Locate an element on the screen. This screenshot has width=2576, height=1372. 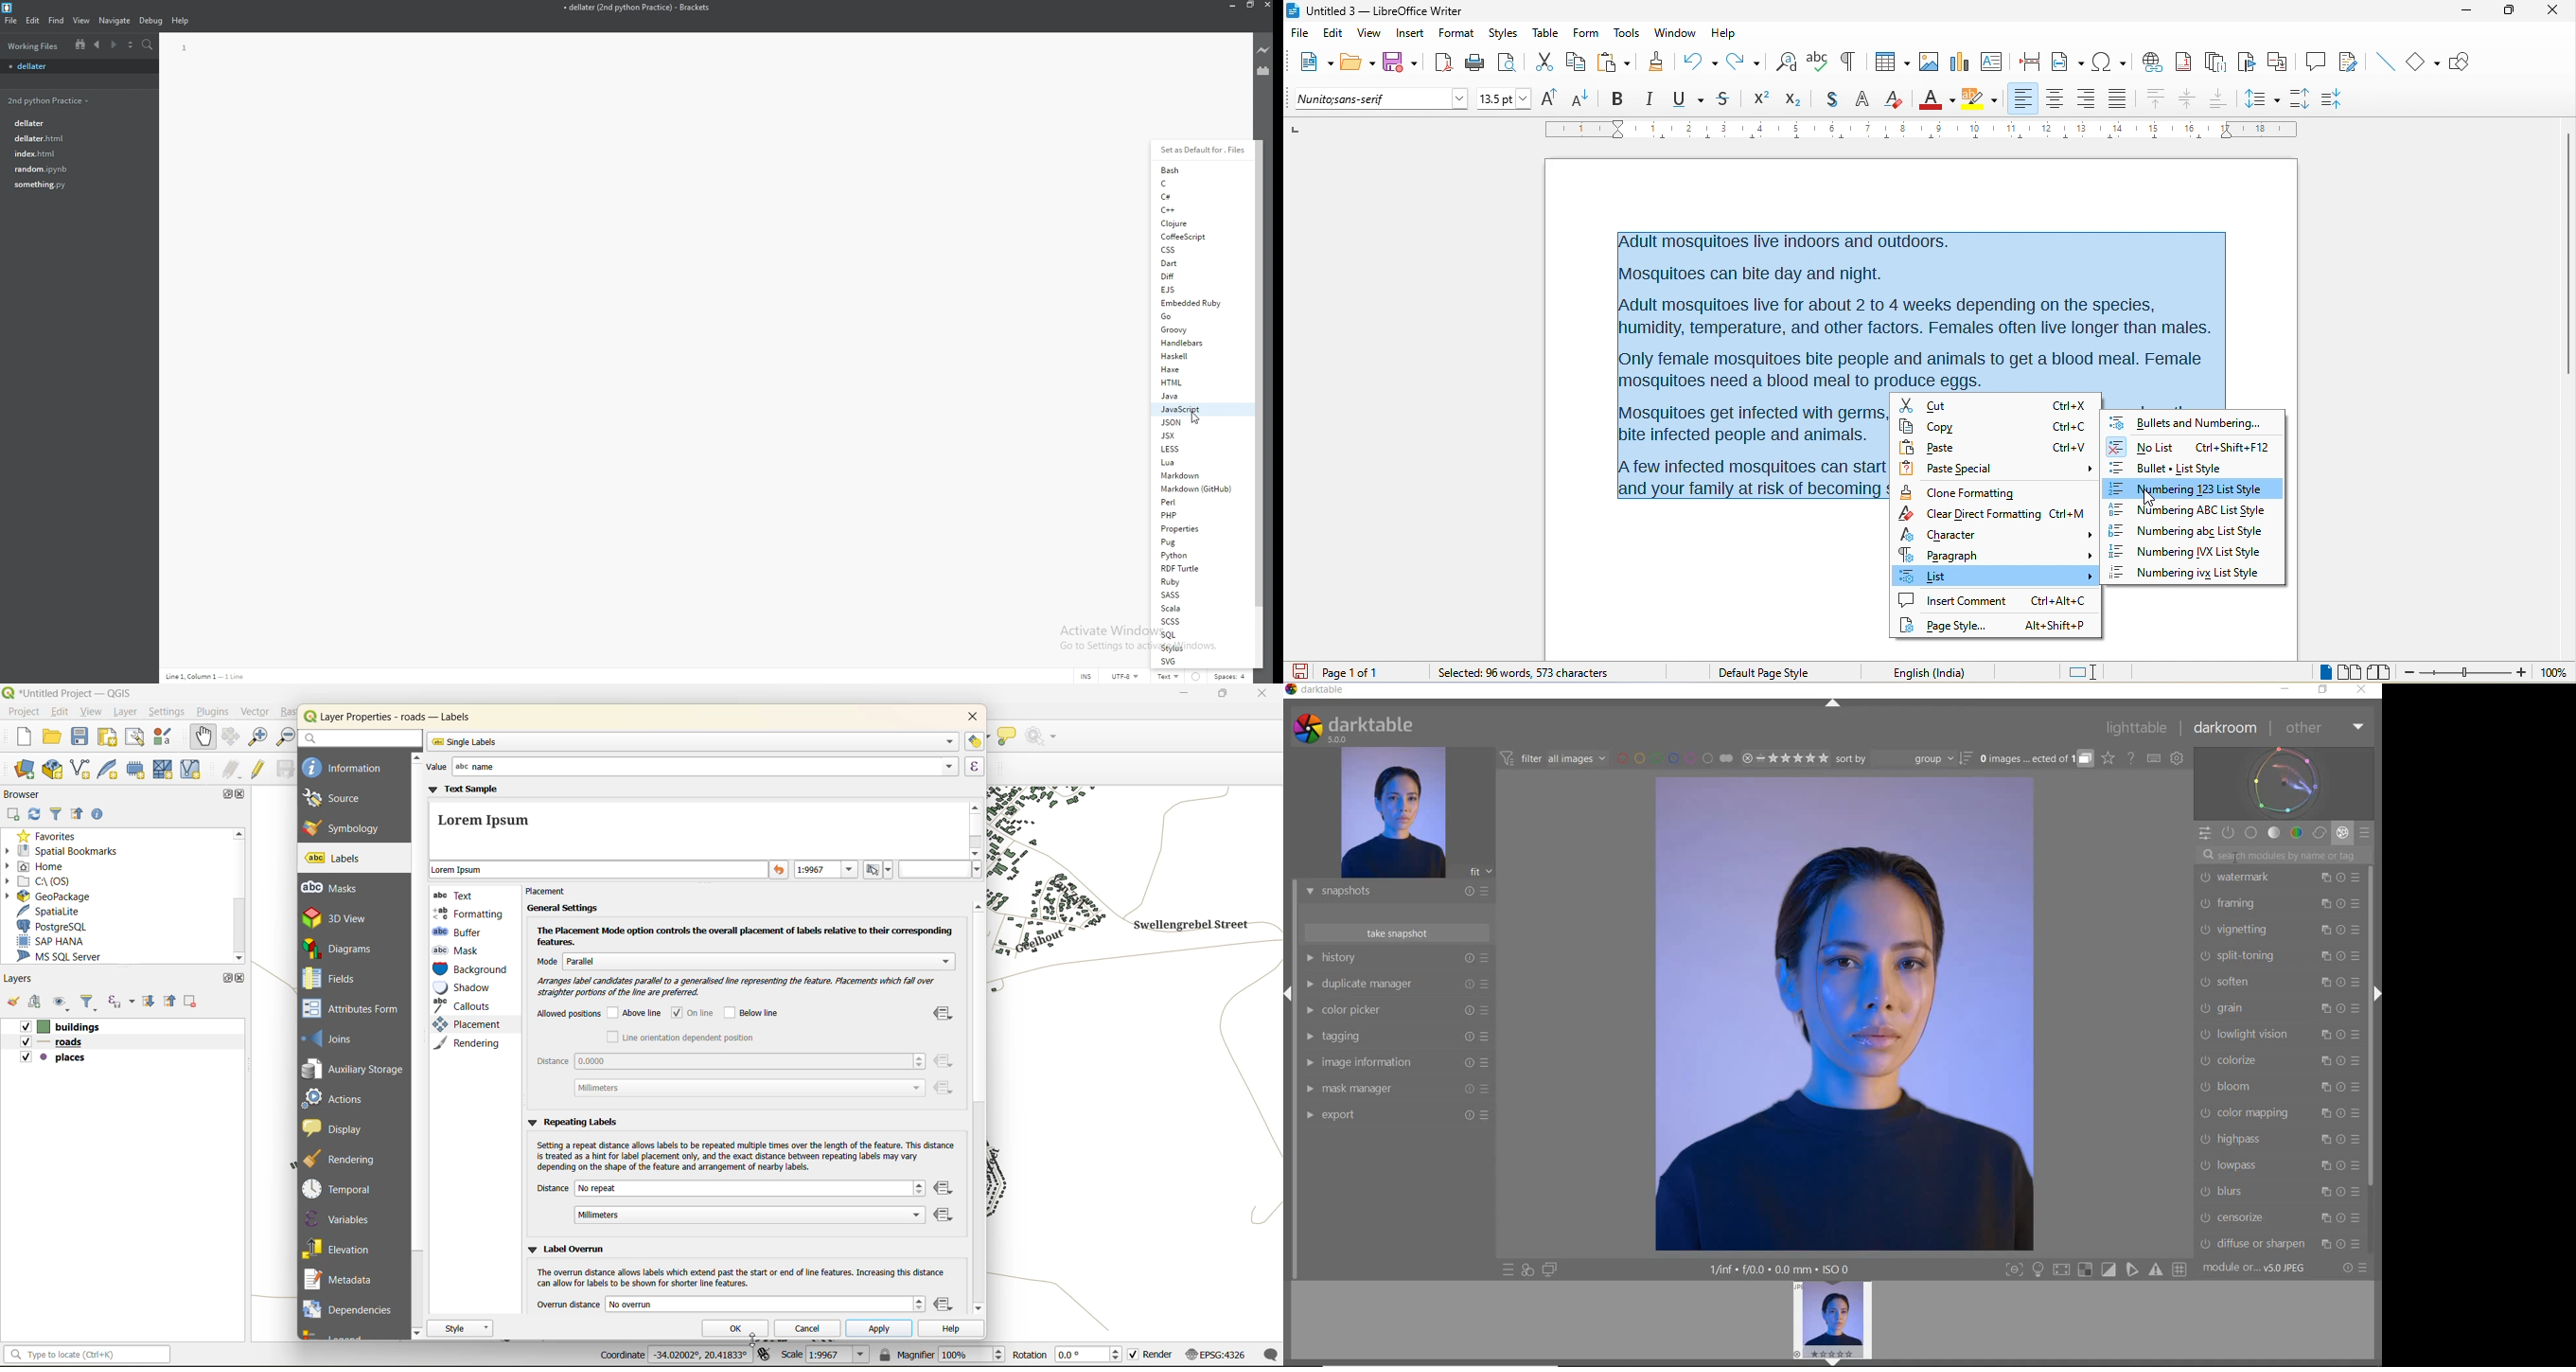
new shapefile layer is located at coordinates (86, 770).